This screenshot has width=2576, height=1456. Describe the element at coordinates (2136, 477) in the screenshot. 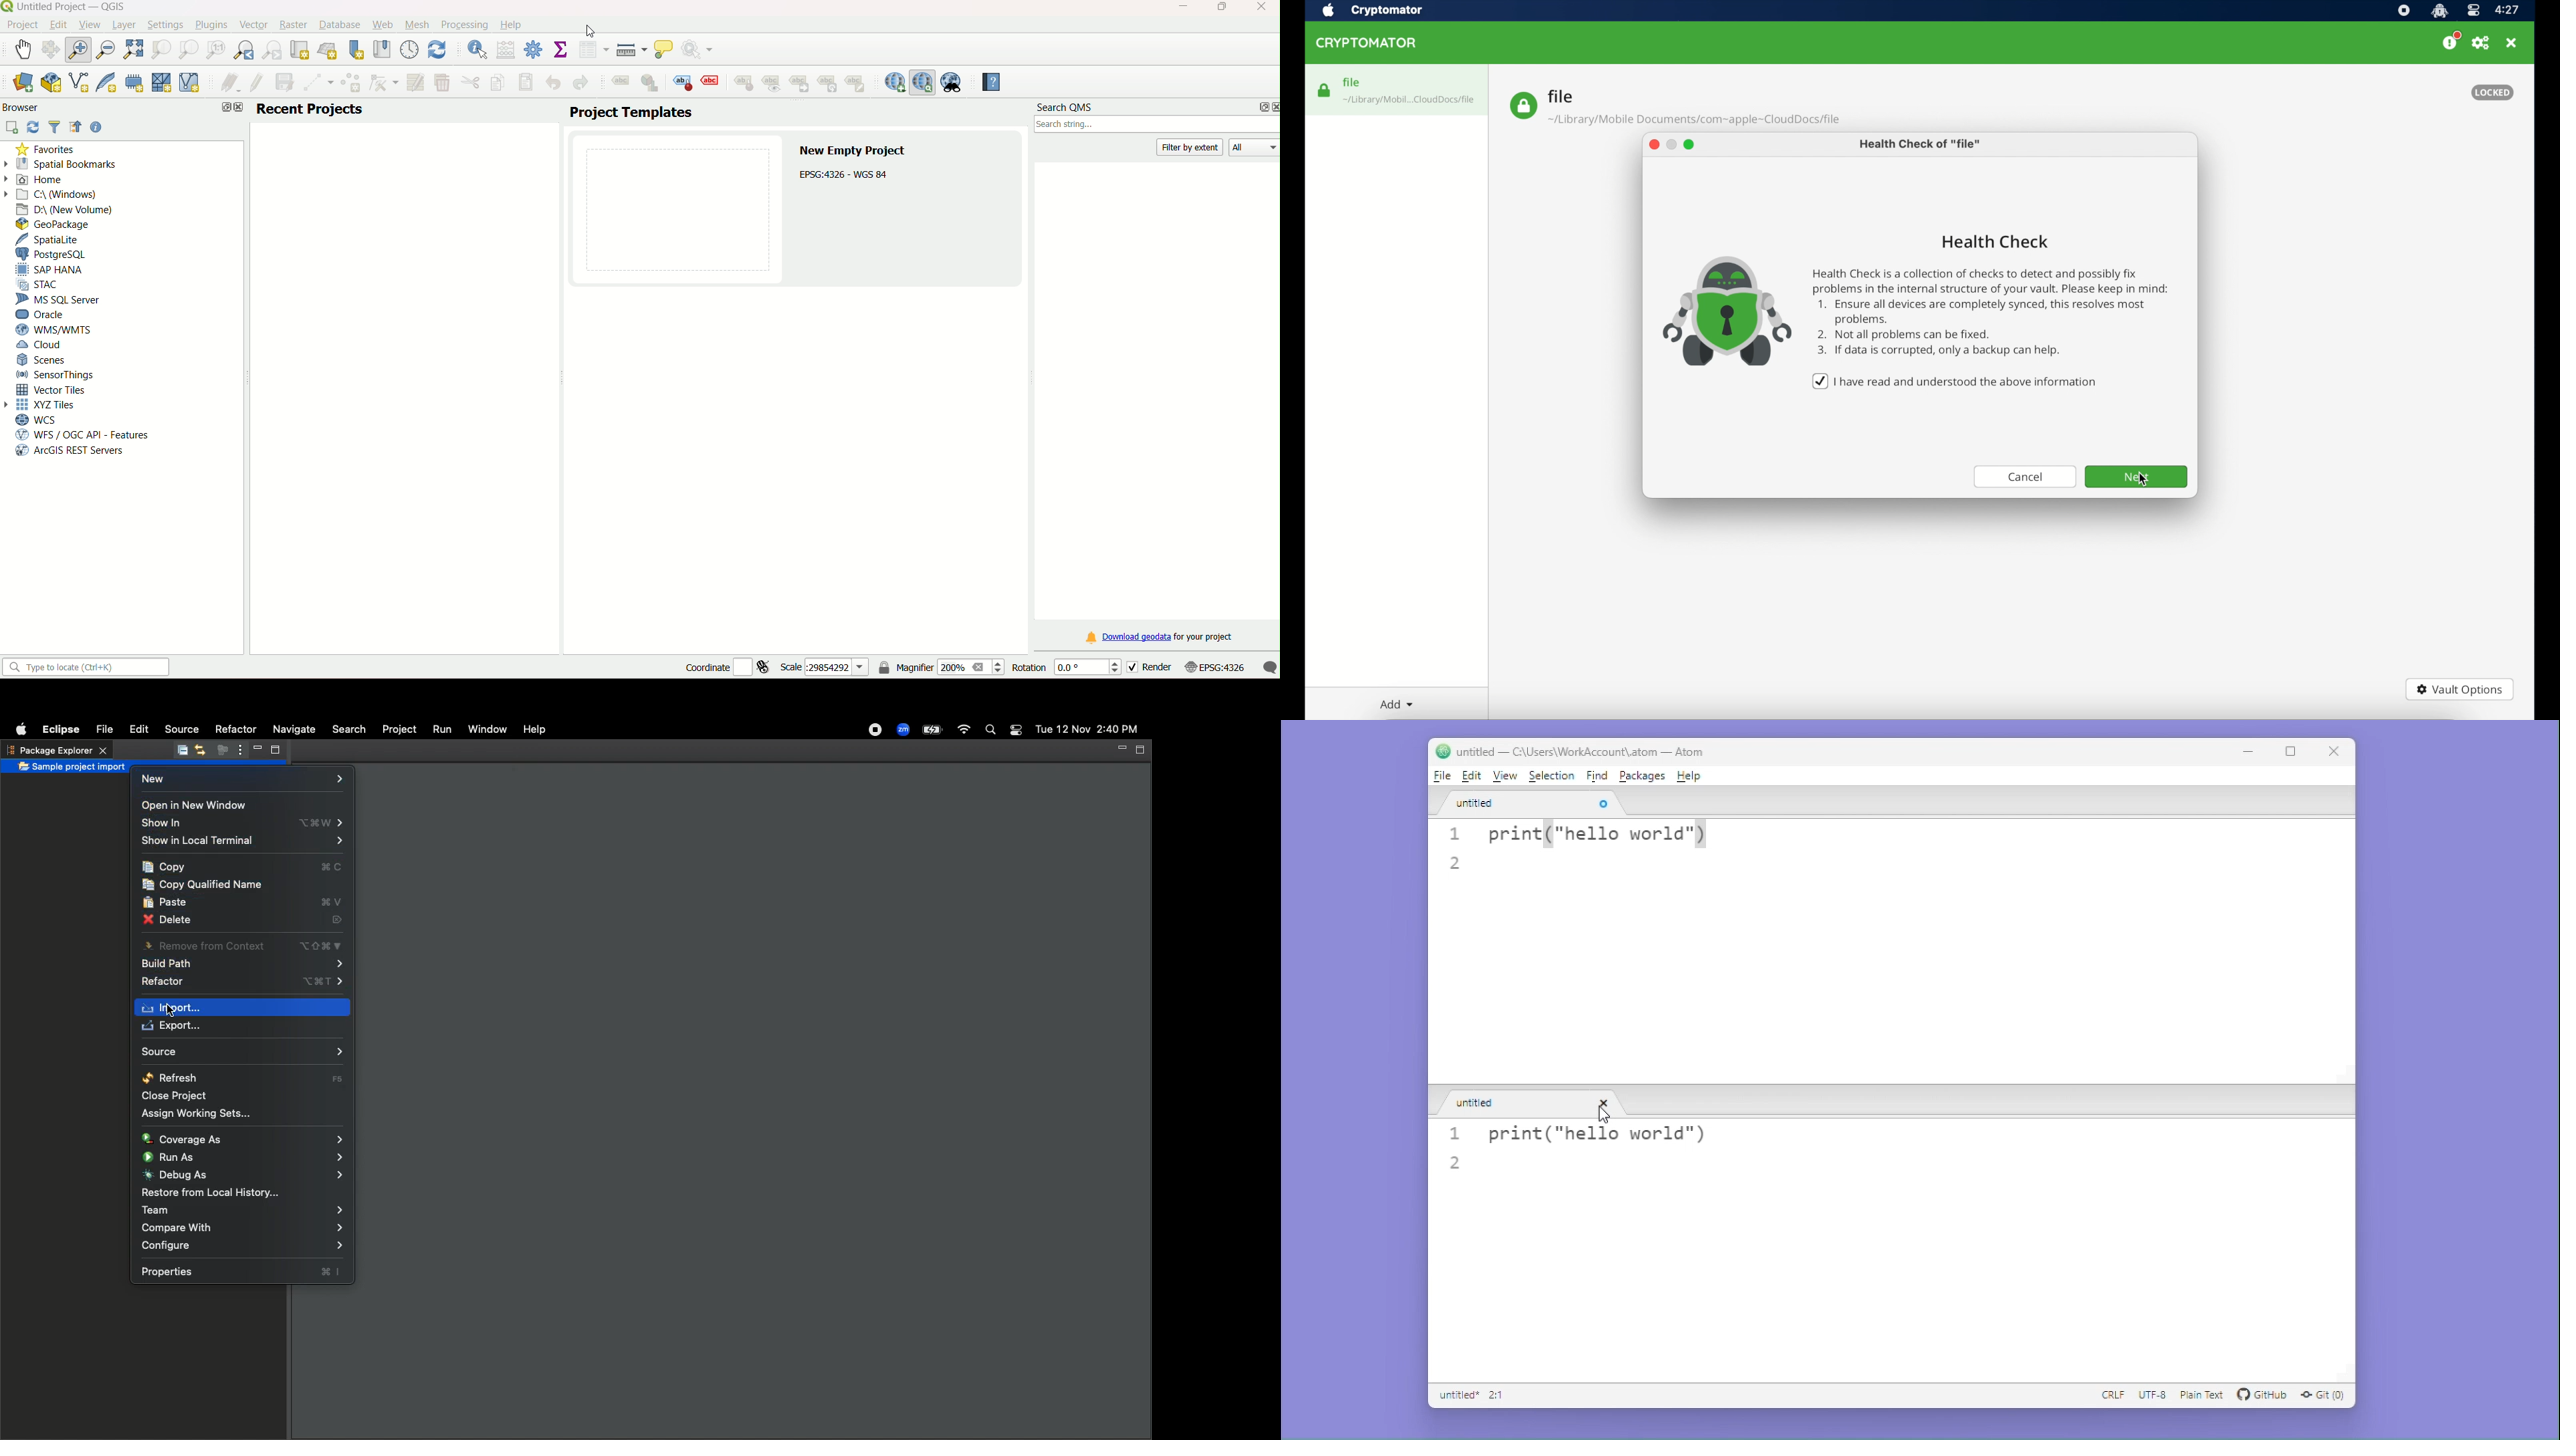

I see `next` at that location.